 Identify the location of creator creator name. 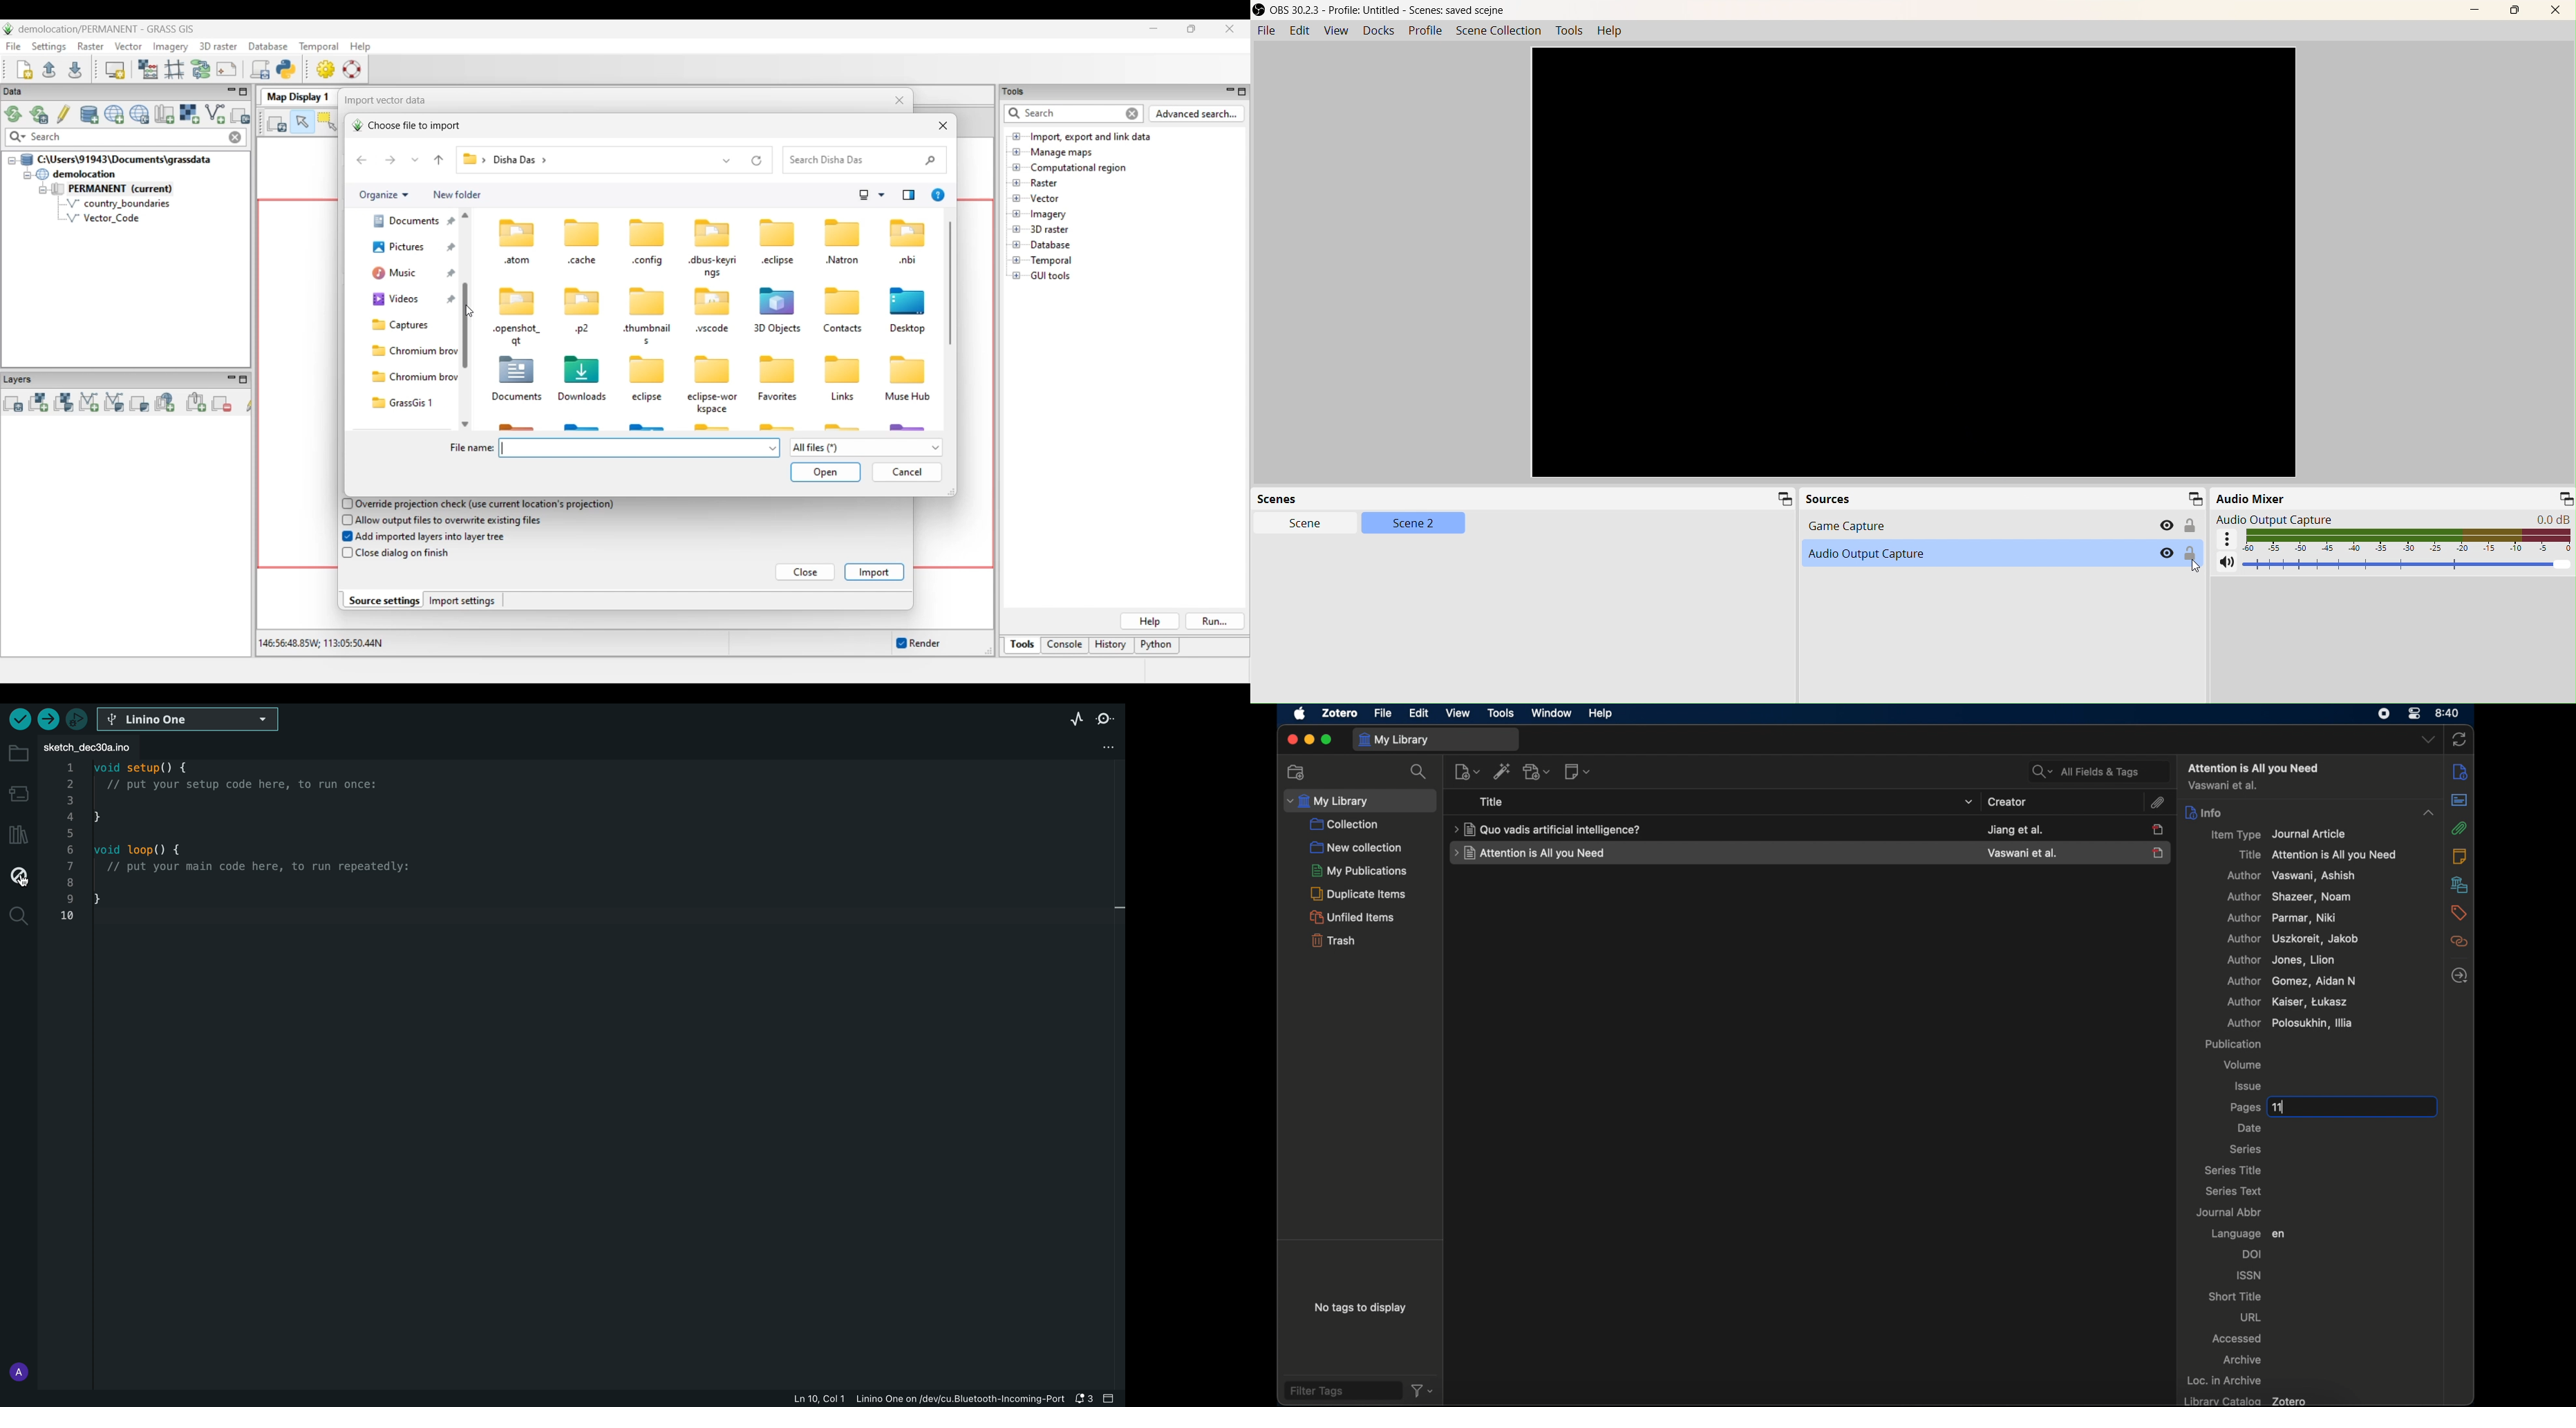
(2021, 853).